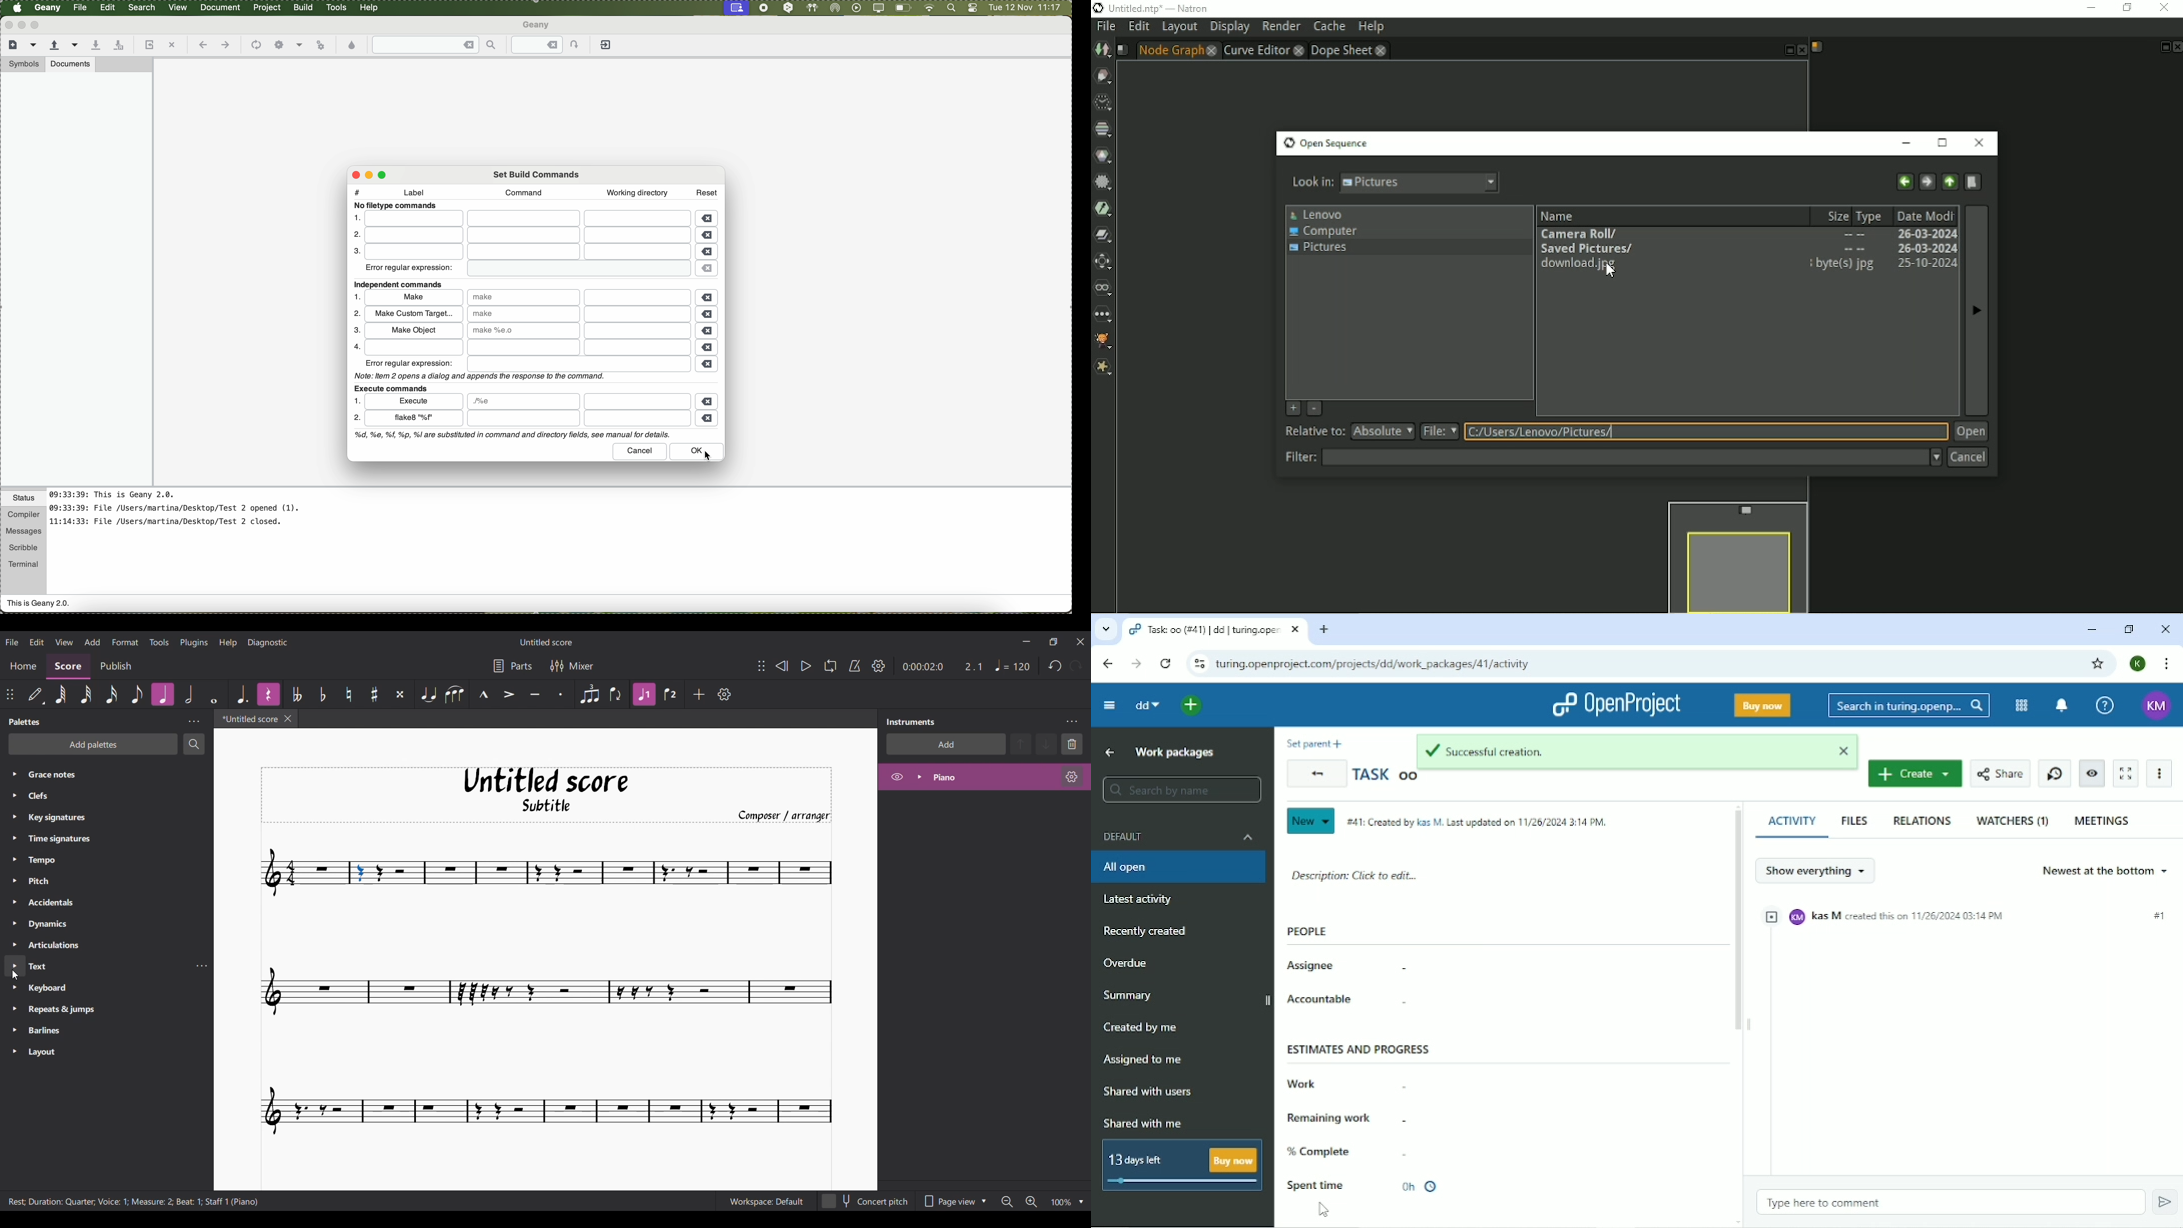  What do you see at coordinates (1105, 627) in the screenshot?
I see `list of tabs` at bounding box center [1105, 627].